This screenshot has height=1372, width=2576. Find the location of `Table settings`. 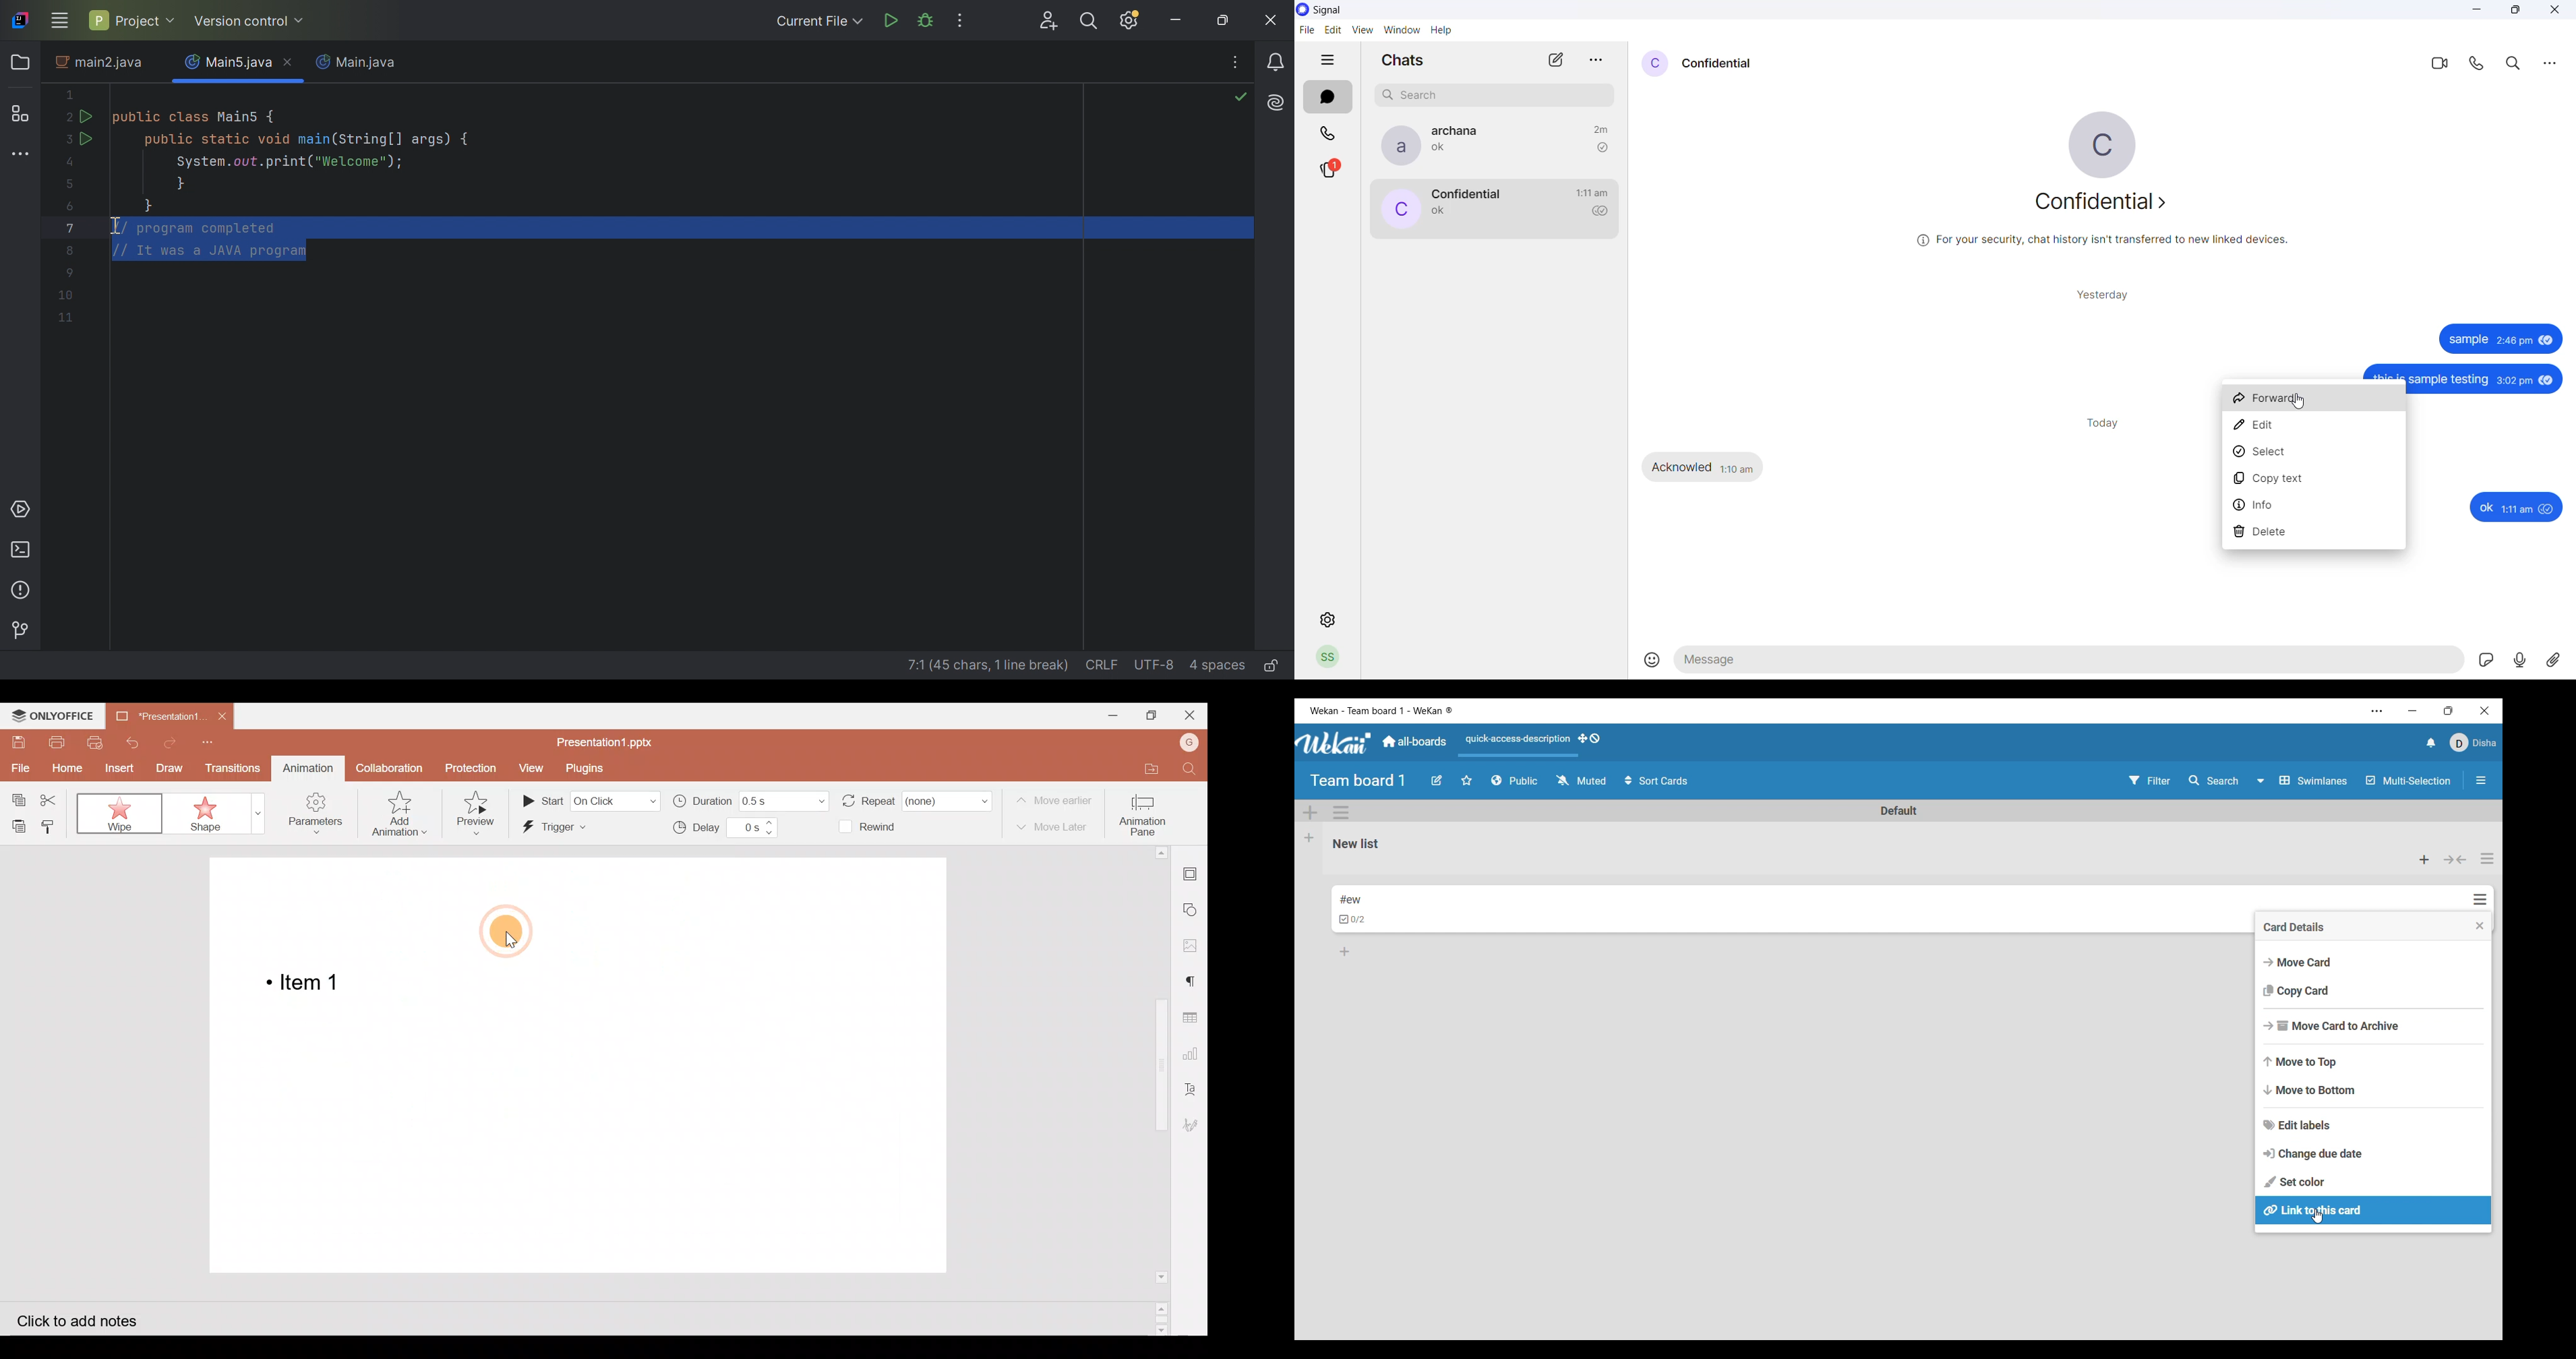

Table settings is located at coordinates (1194, 1017).